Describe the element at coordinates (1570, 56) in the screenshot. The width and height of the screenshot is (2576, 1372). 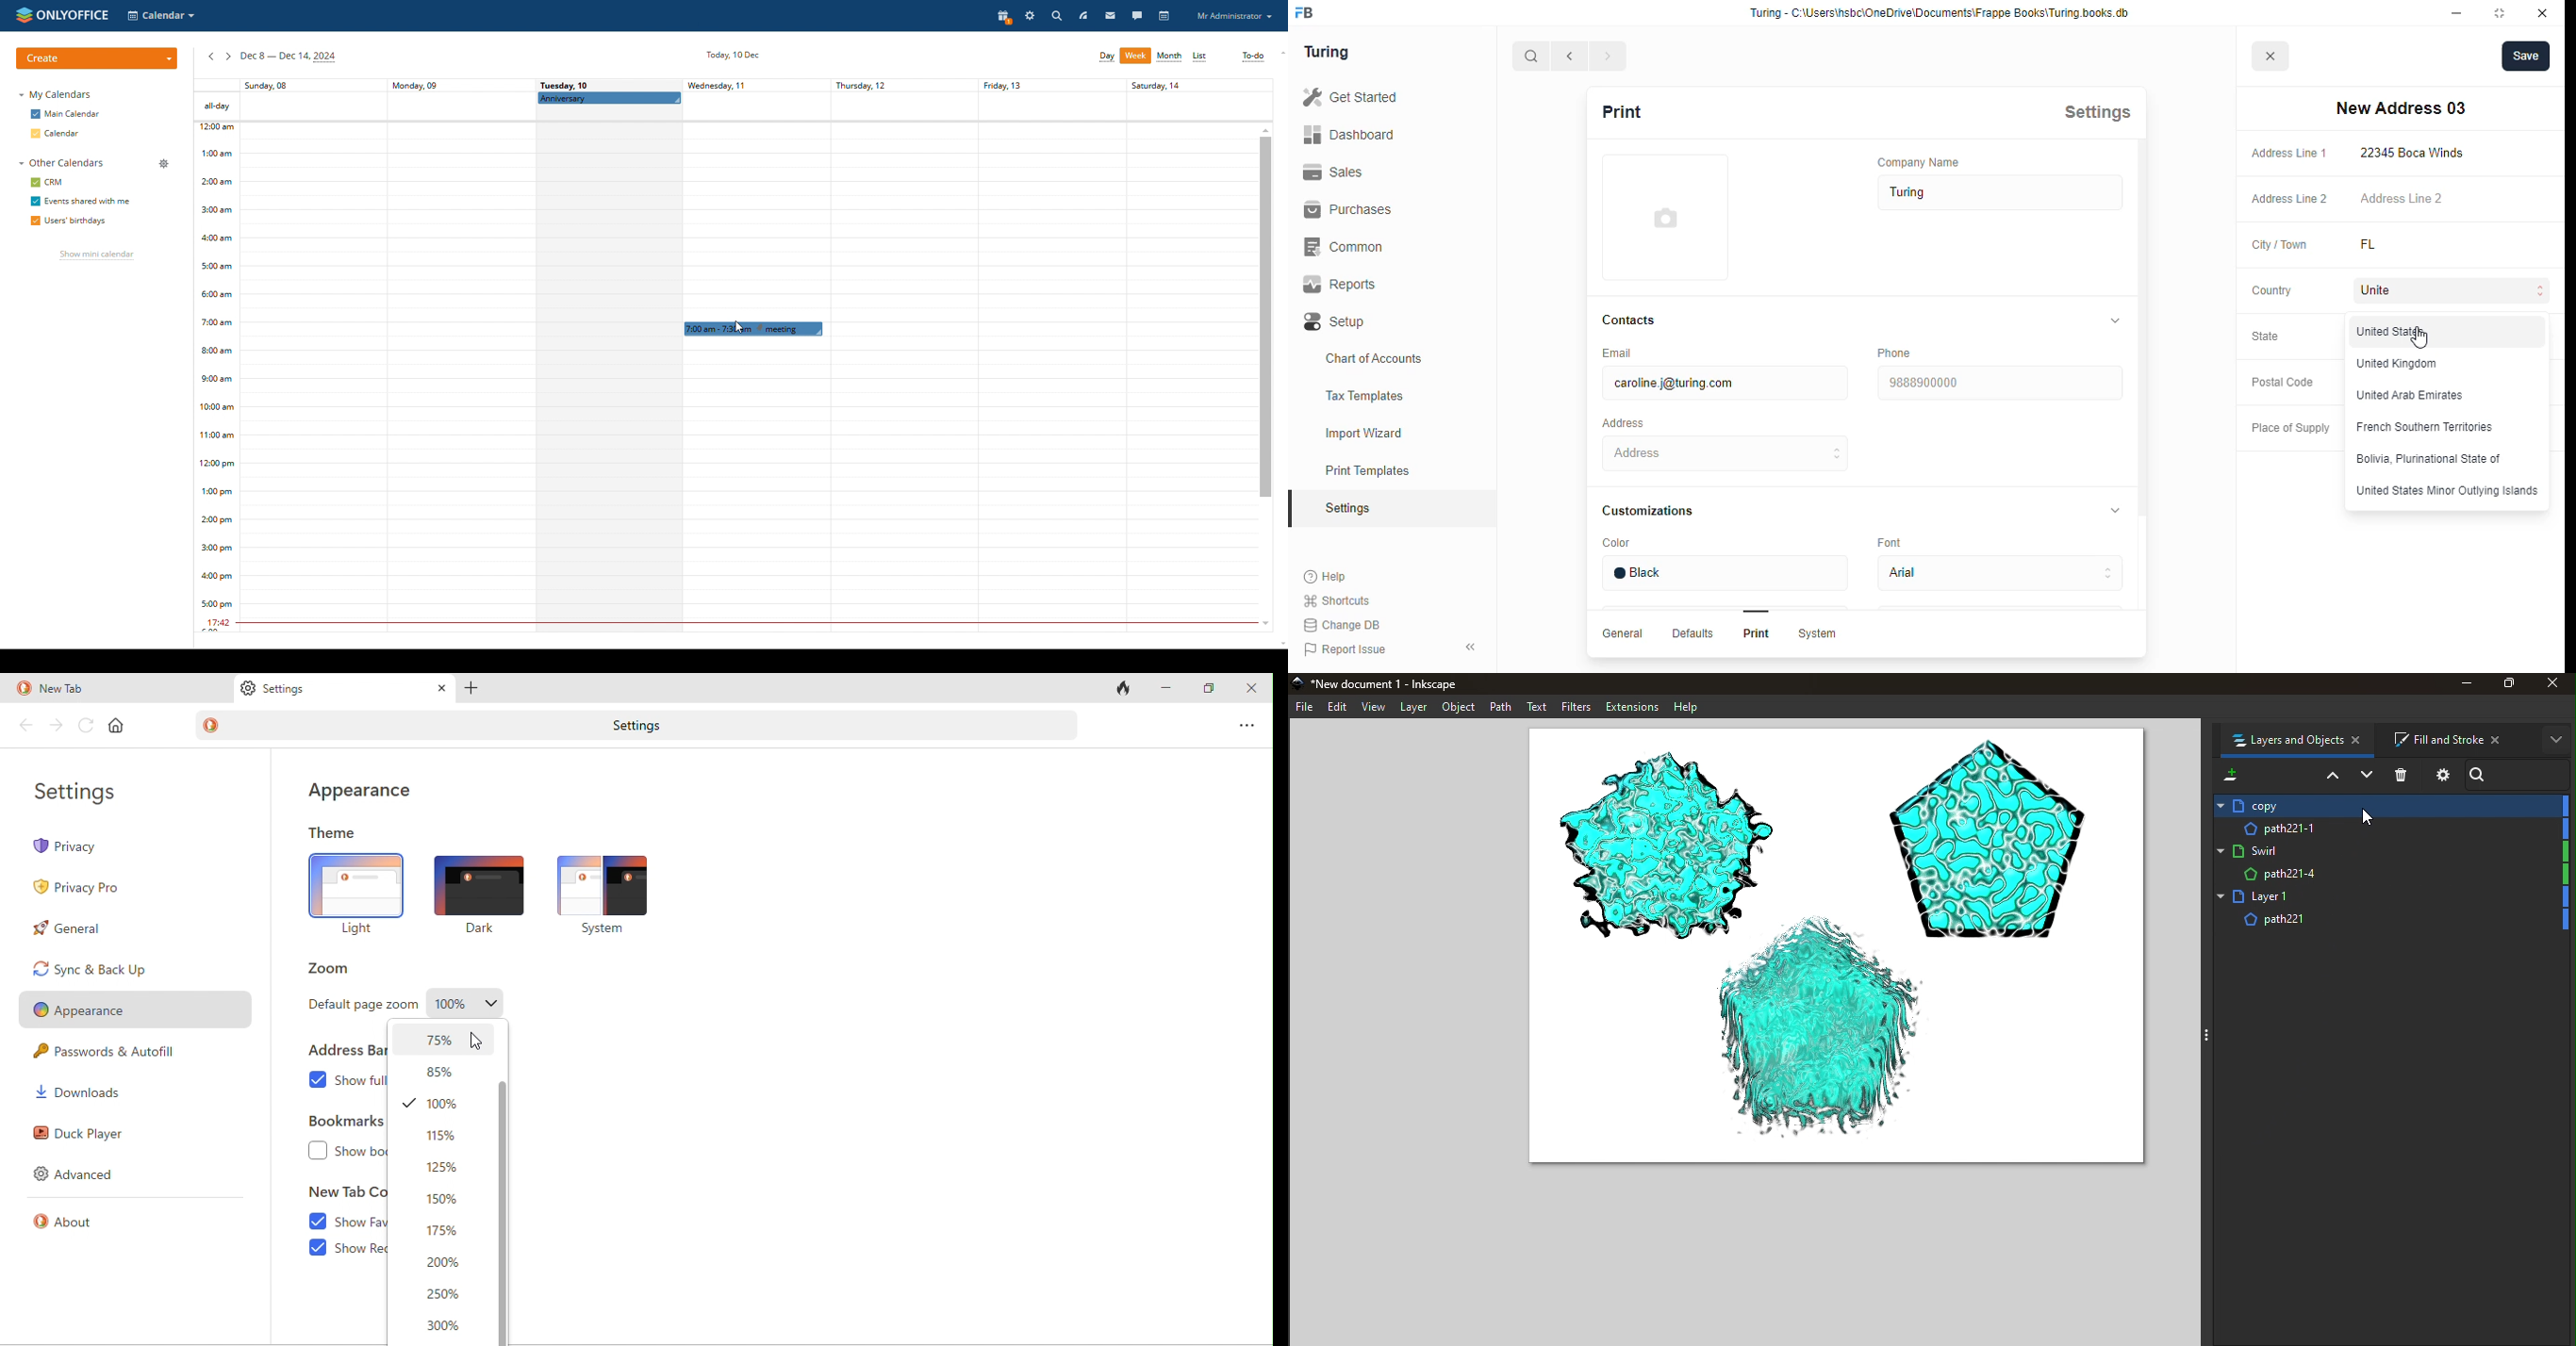
I see `previous` at that location.